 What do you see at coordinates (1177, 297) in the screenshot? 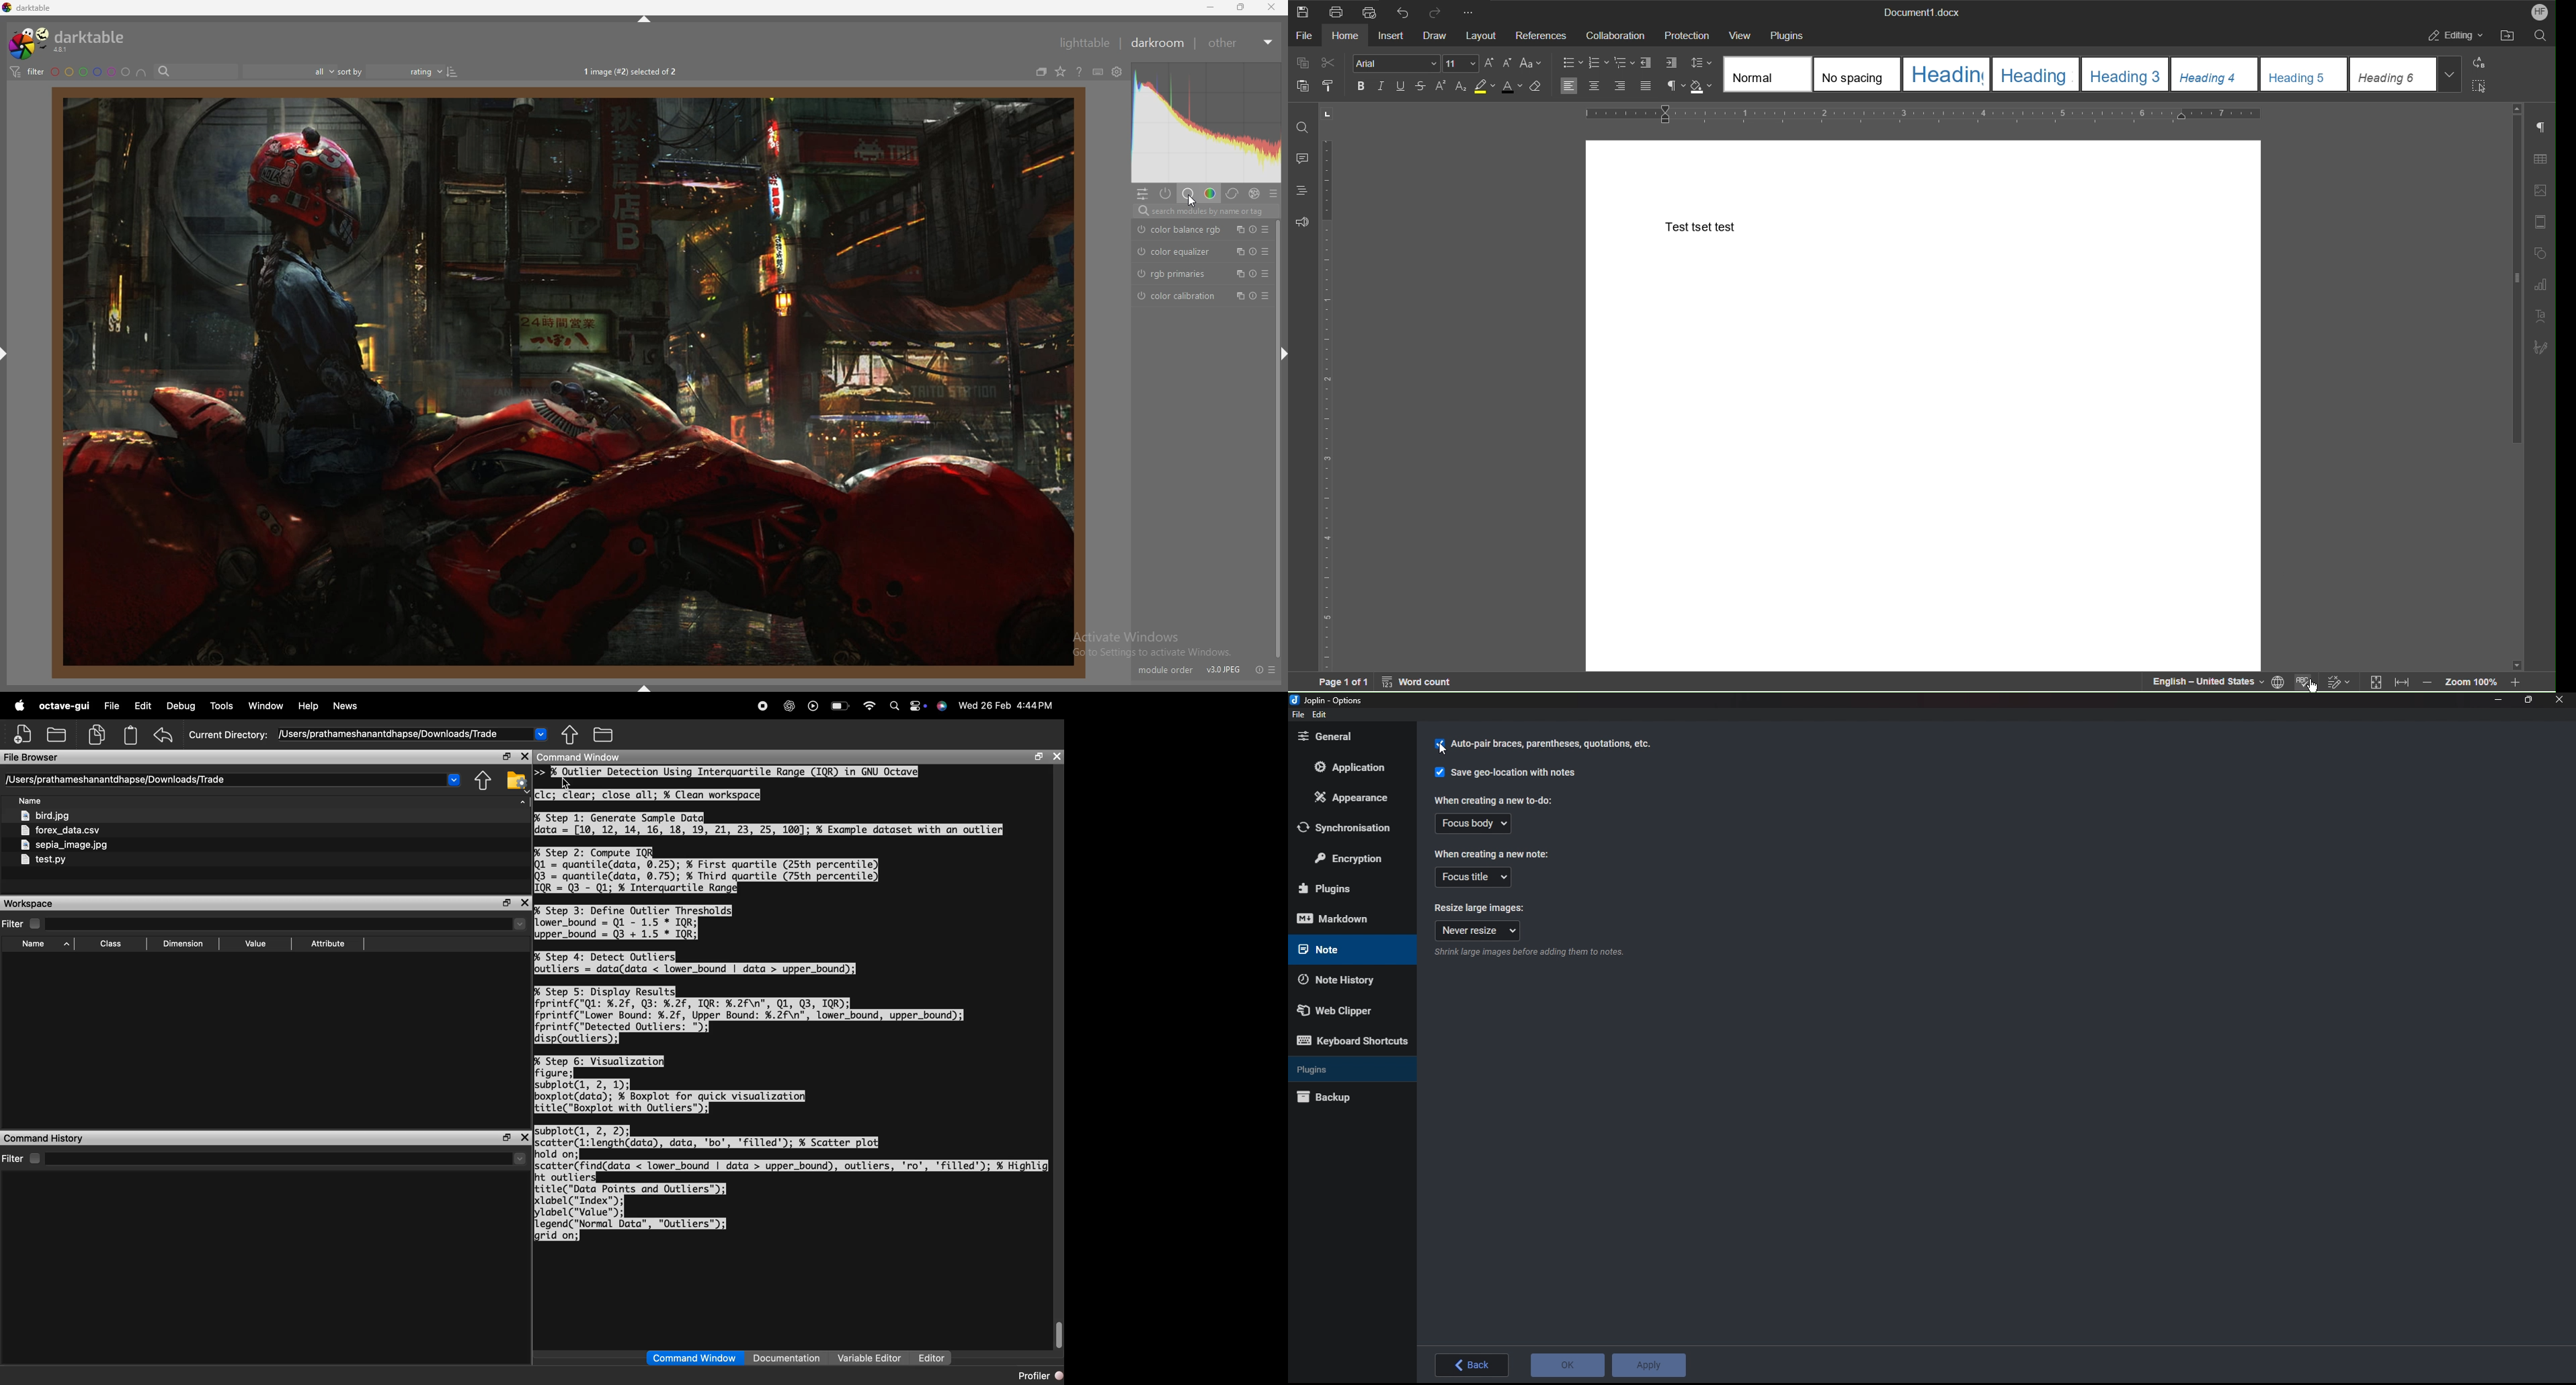
I see `color calibration` at bounding box center [1177, 297].